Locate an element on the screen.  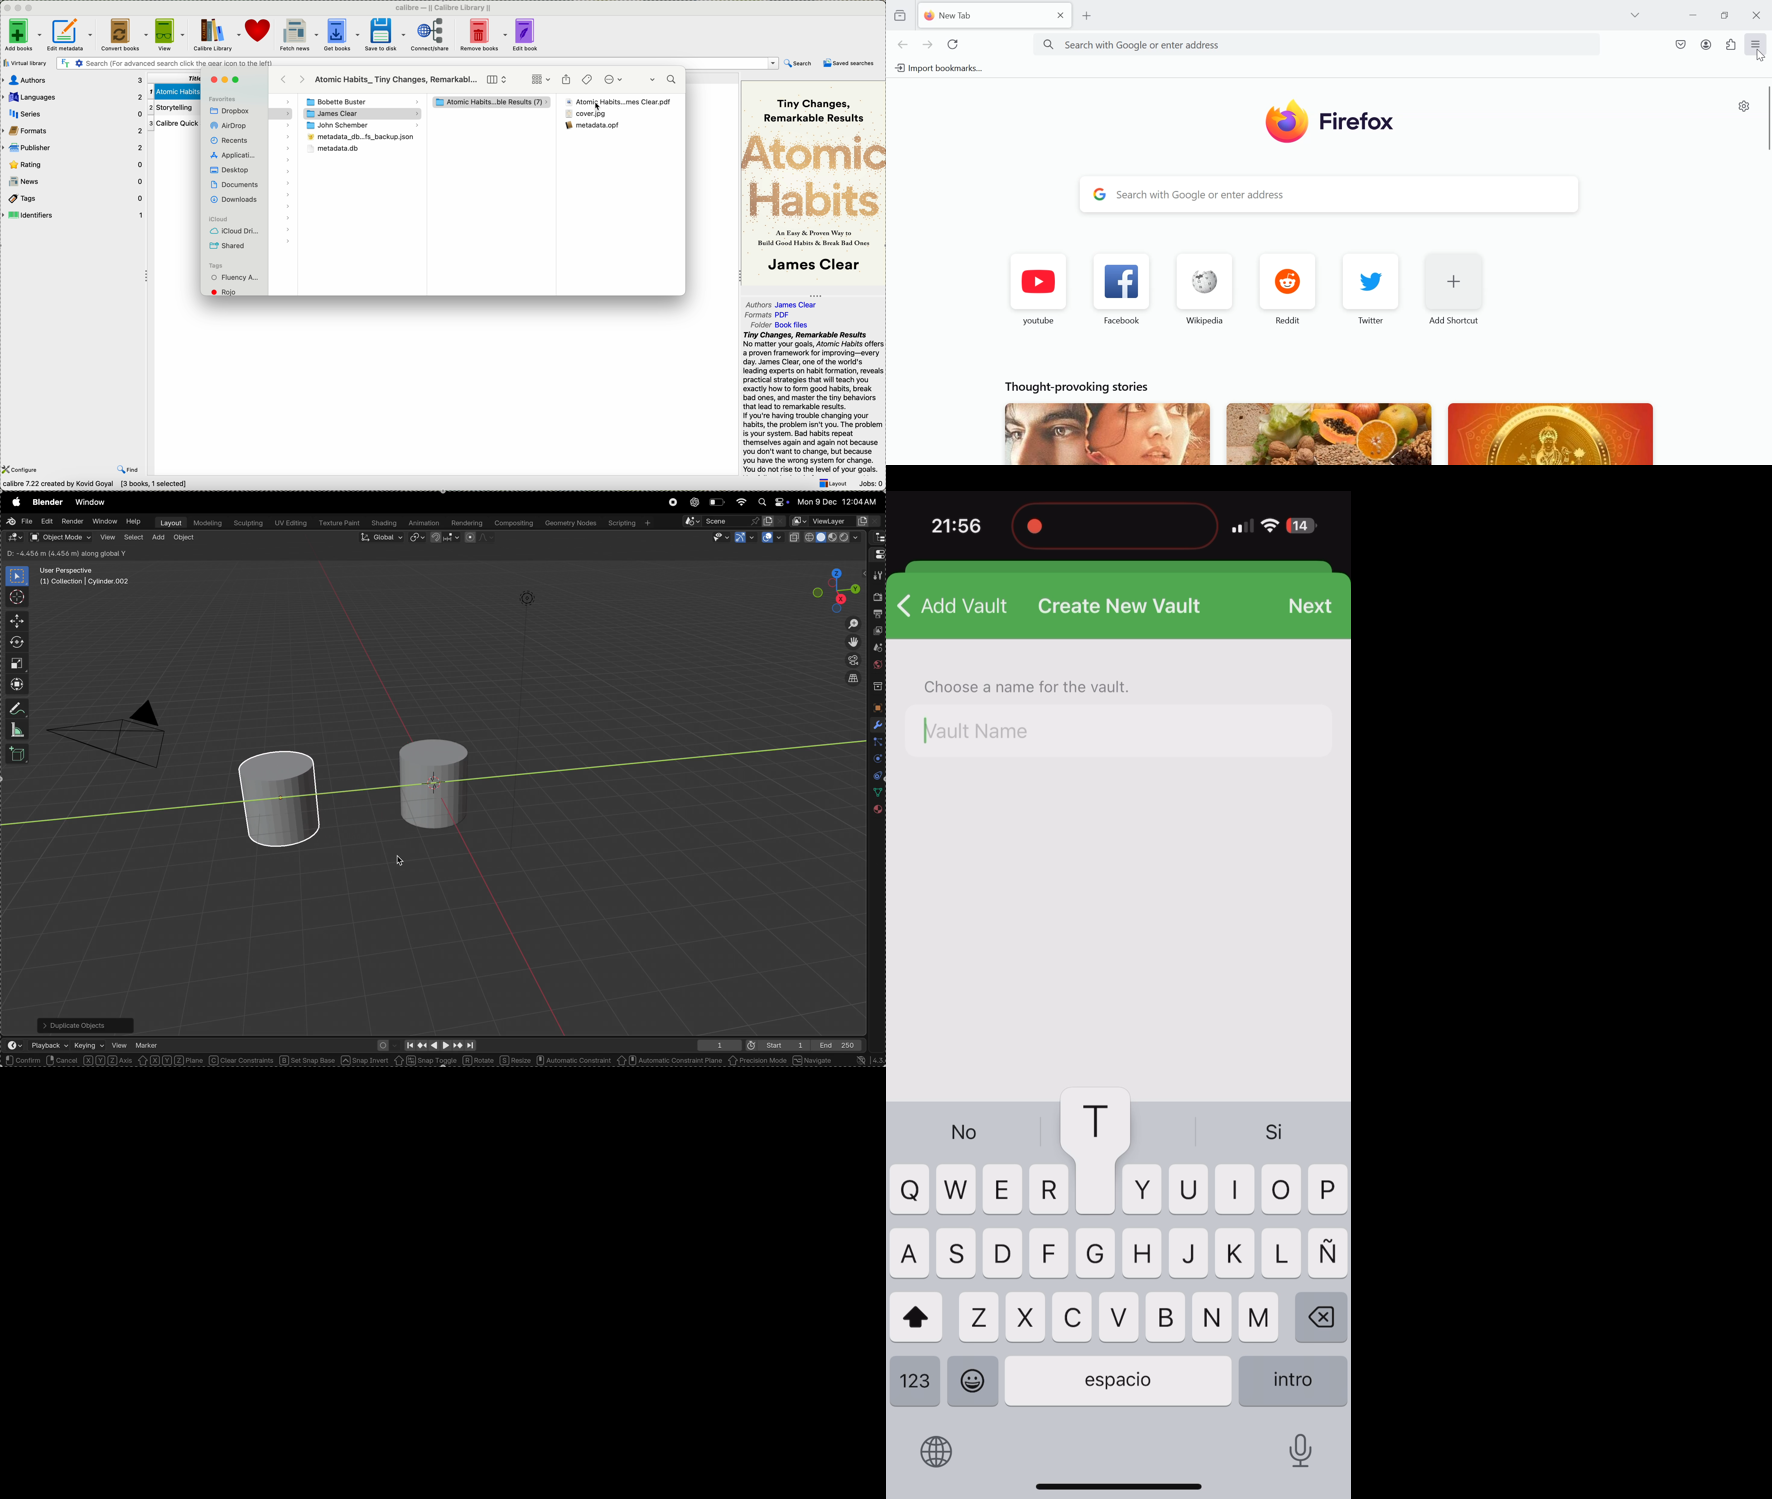
publisher is located at coordinates (73, 147).